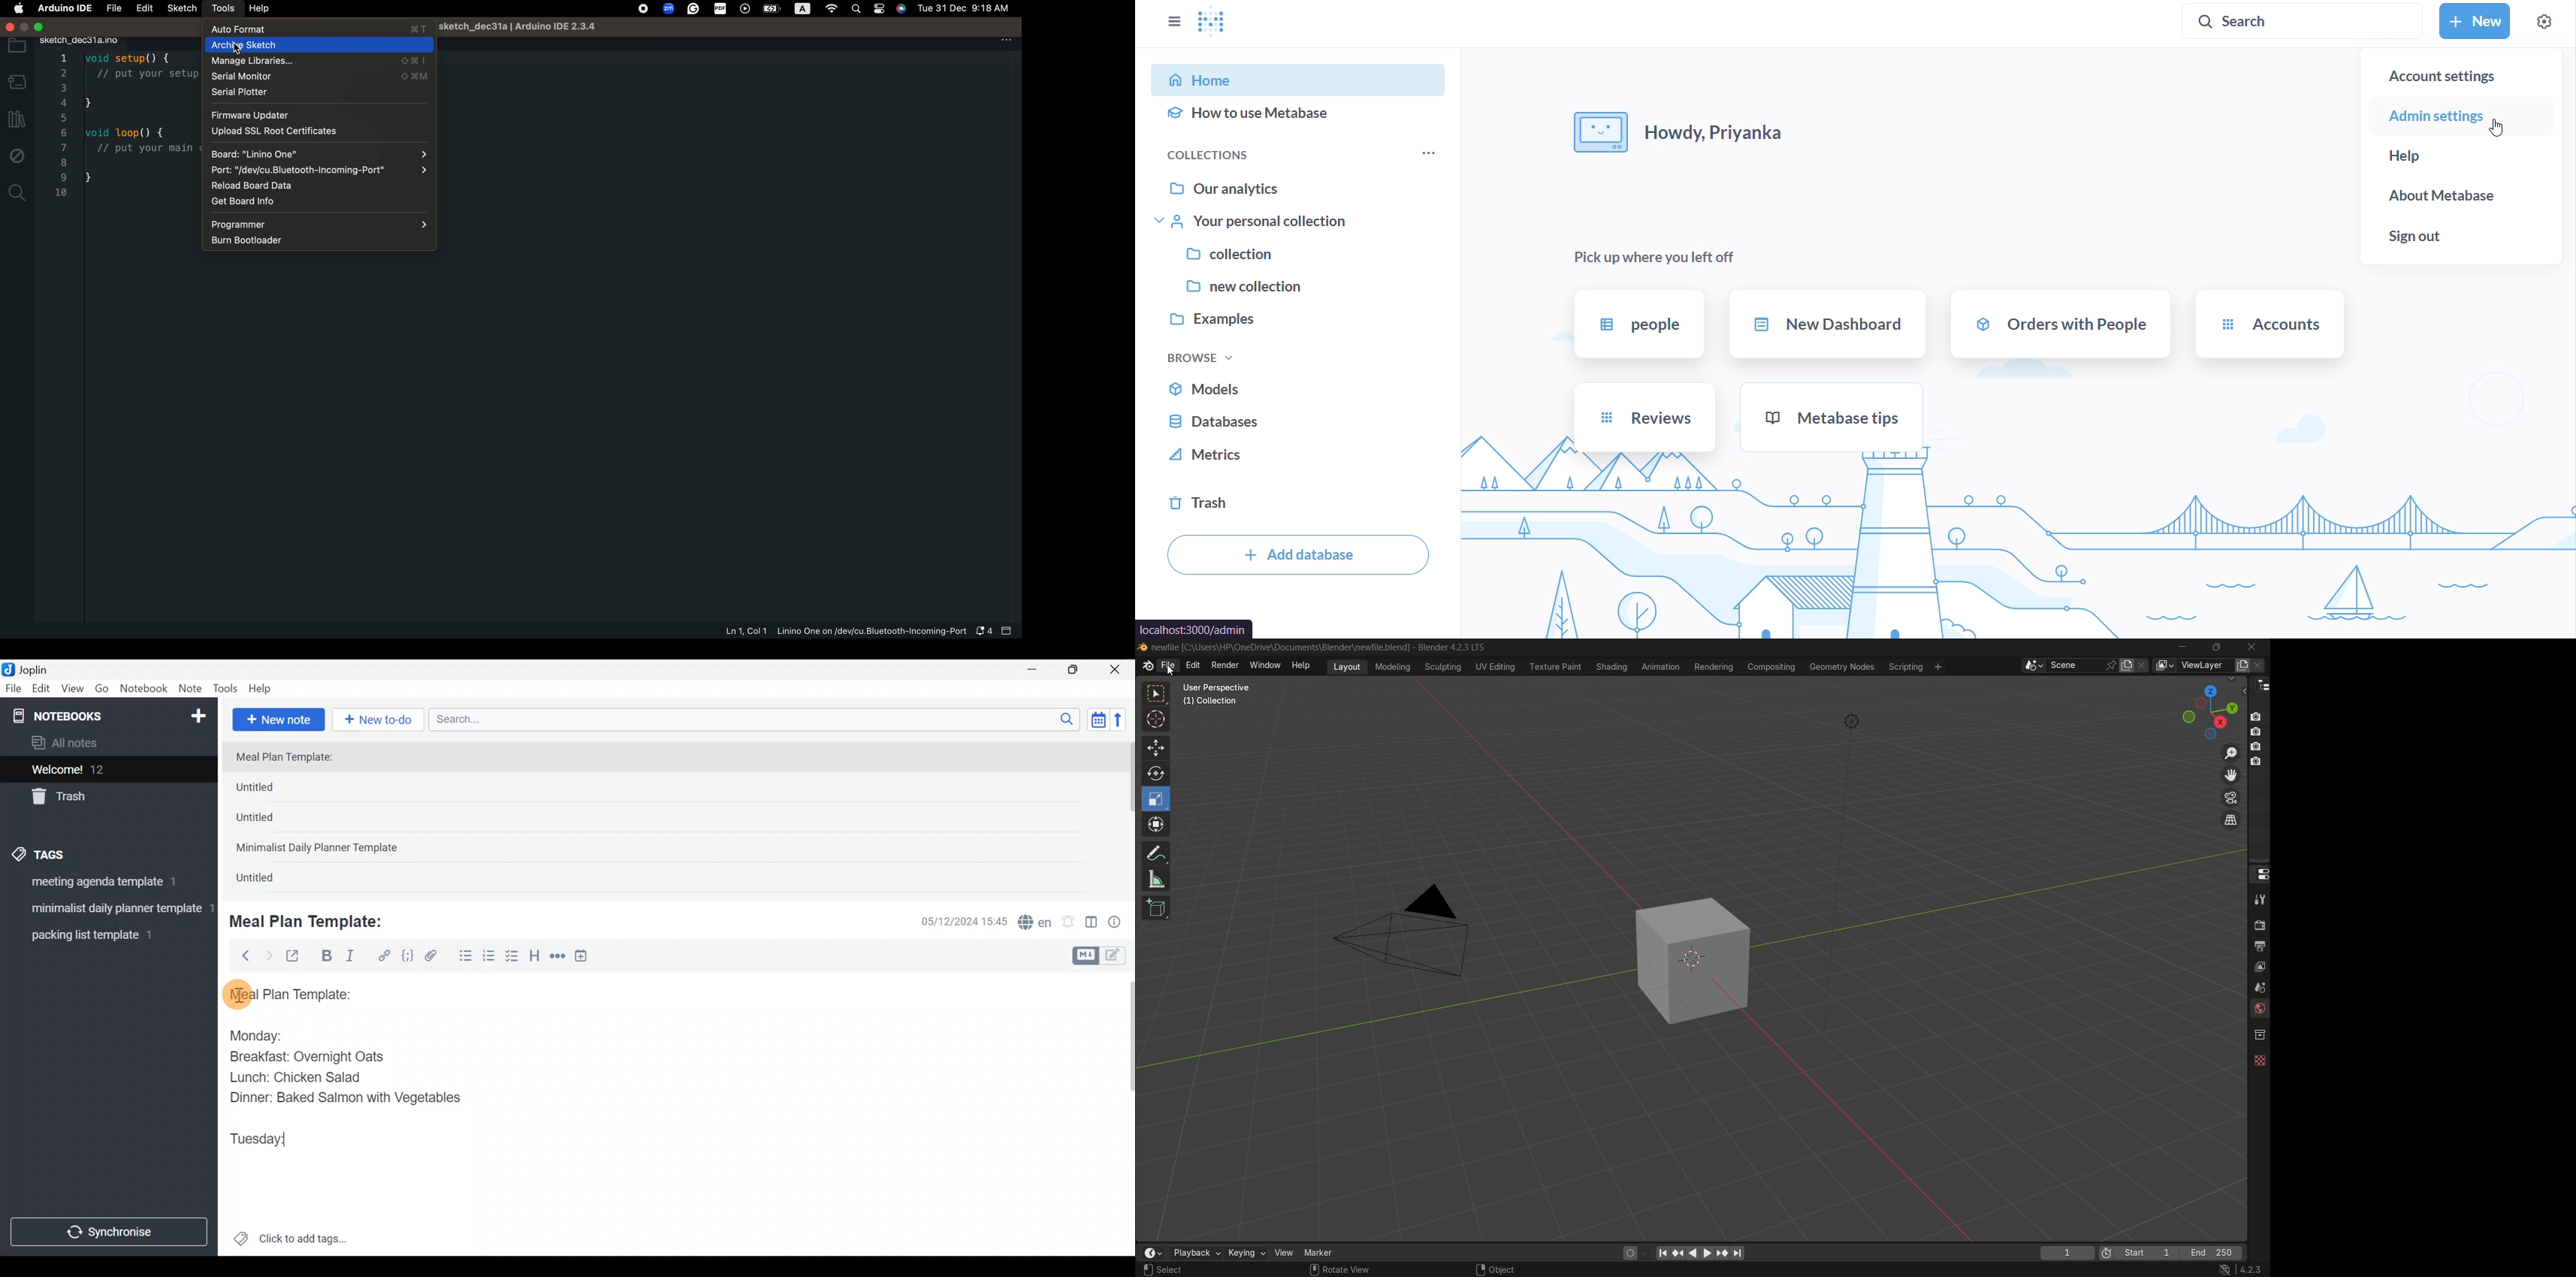  I want to click on Meal plan template, so click(286, 993).